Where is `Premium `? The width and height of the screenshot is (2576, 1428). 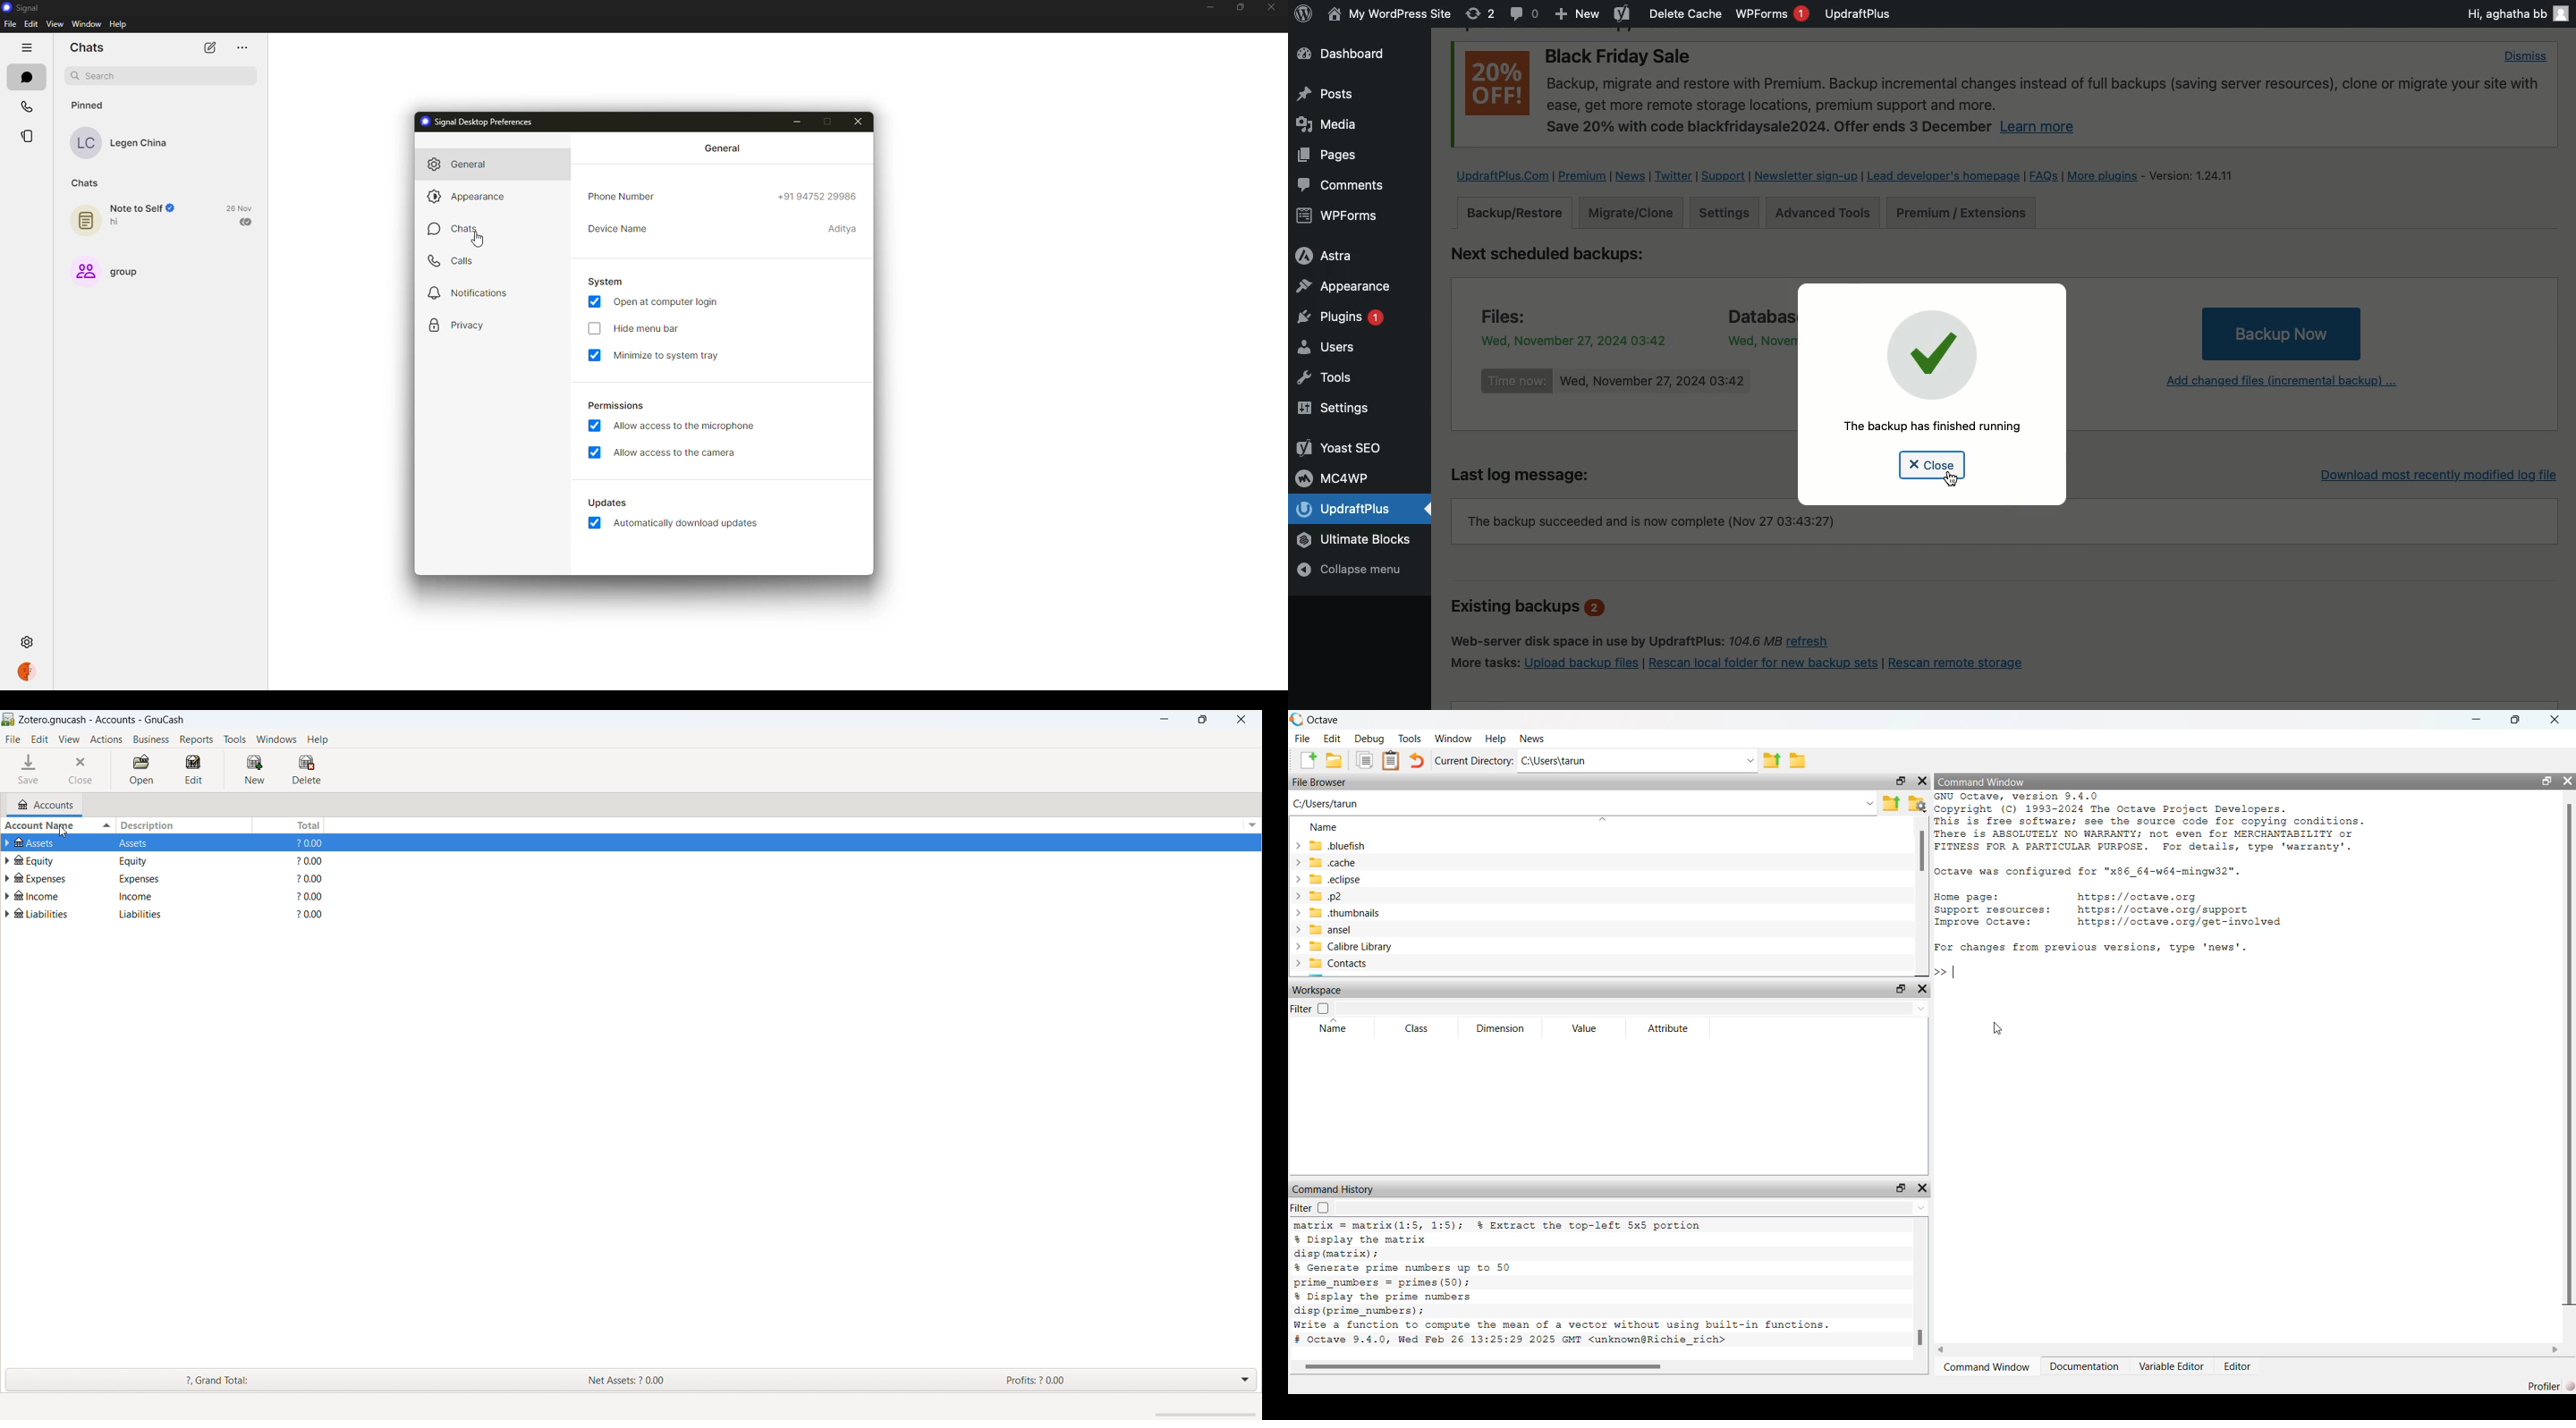 Premium  is located at coordinates (1586, 176).